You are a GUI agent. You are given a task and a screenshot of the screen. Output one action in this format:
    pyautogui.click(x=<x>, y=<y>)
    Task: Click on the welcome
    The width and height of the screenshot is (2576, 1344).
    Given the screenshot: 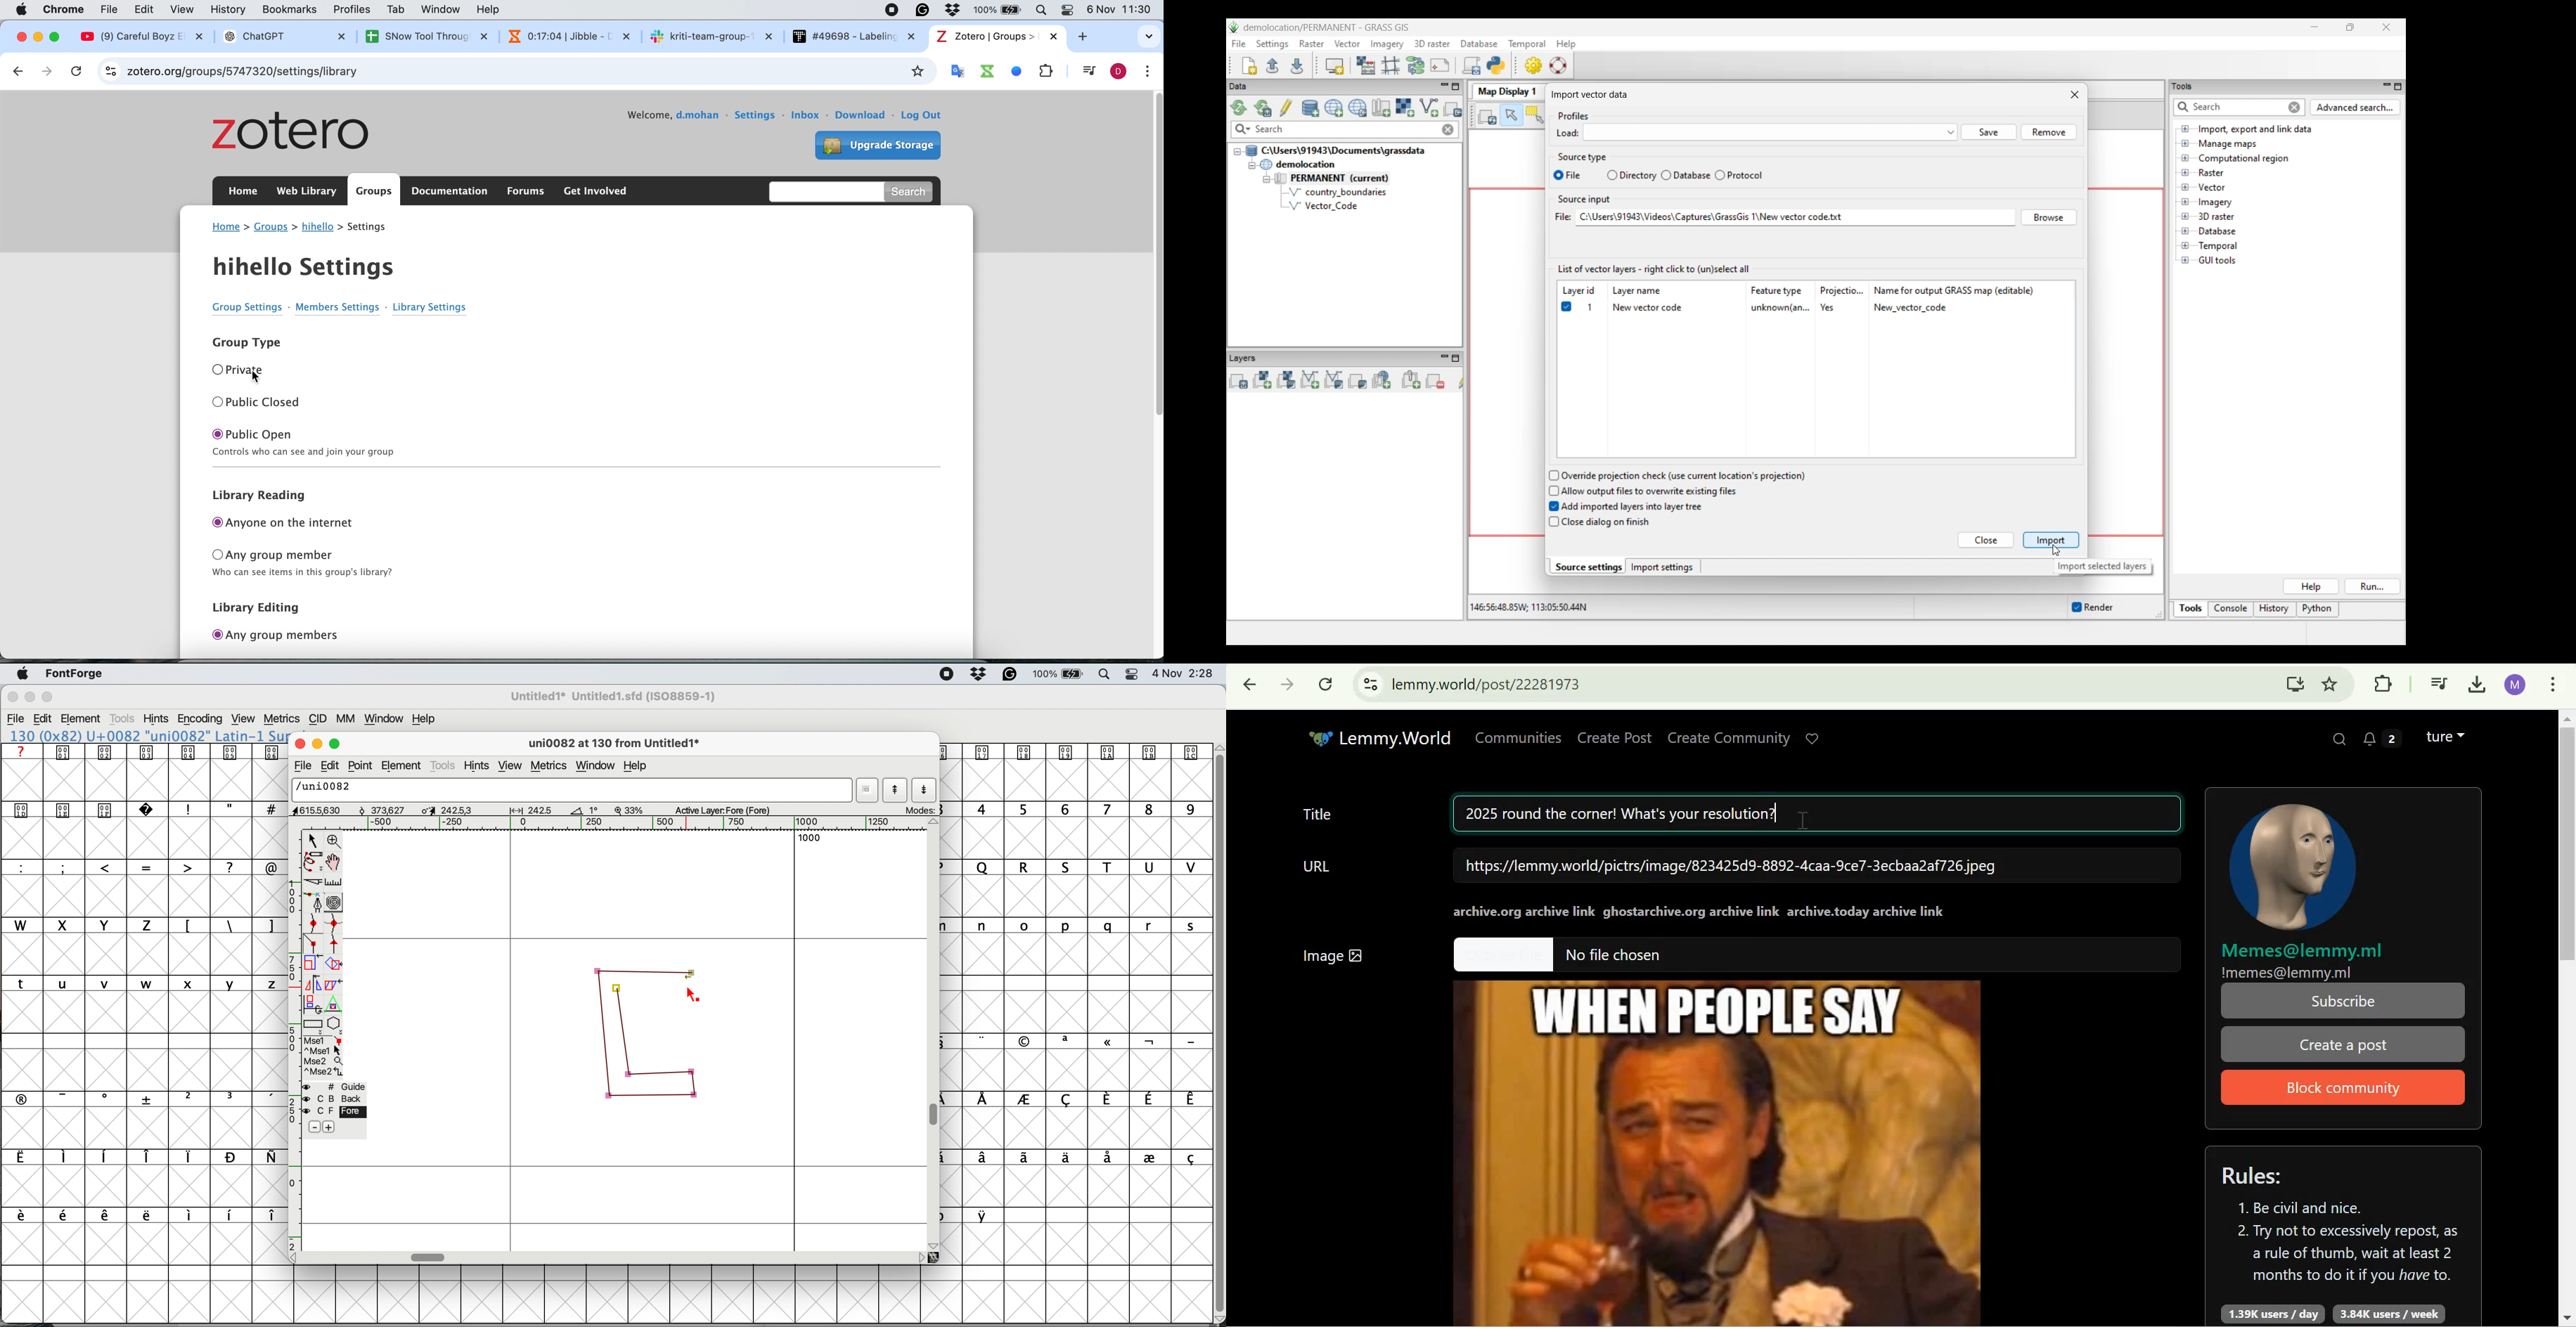 What is the action you would take?
    pyautogui.click(x=646, y=114)
    